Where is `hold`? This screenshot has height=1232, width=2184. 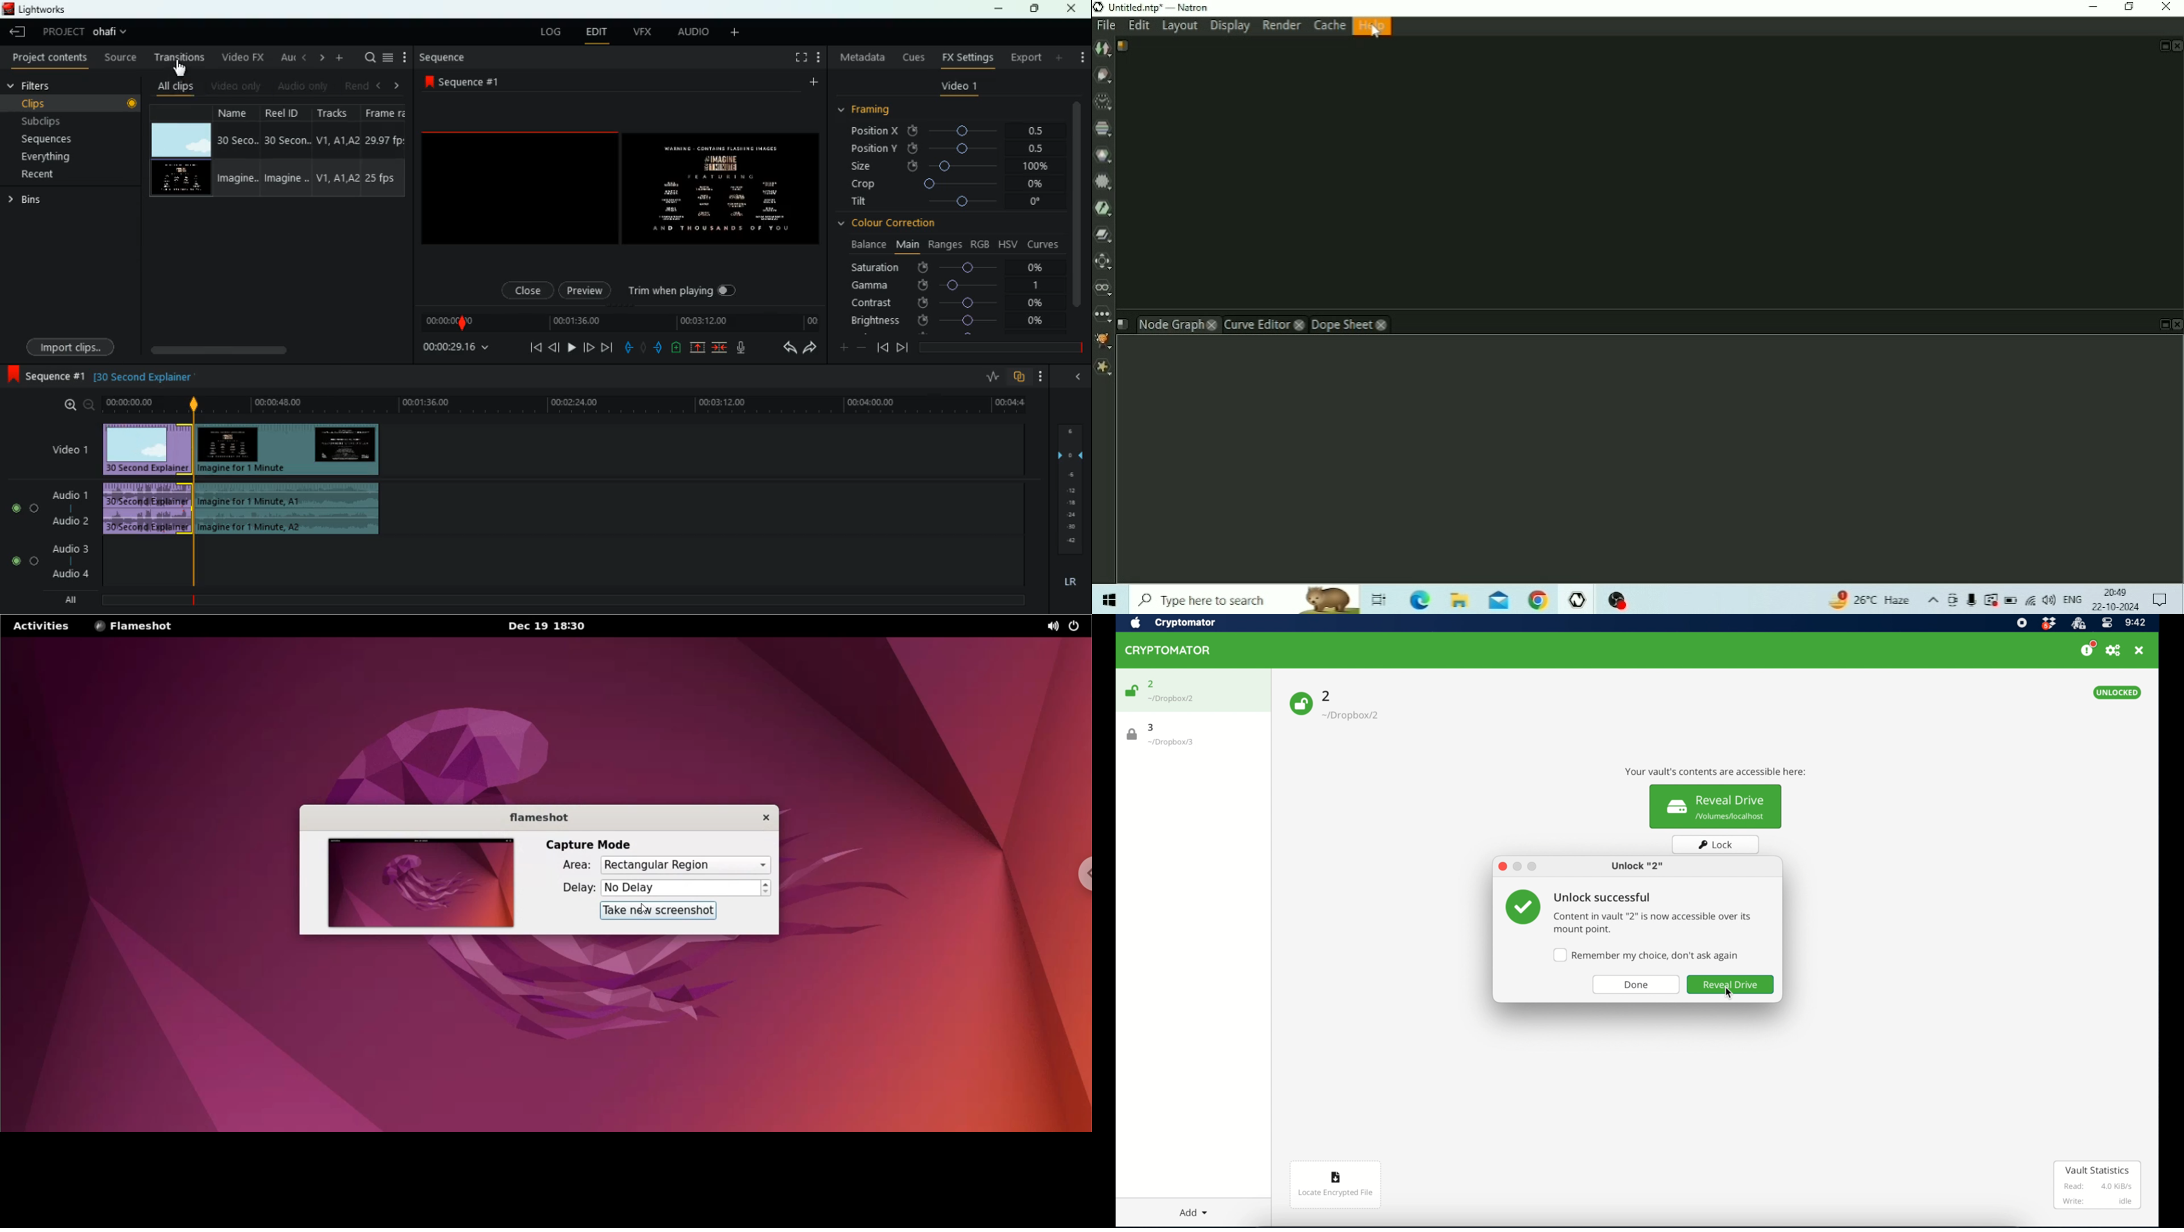
hold is located at coordinates (646, 350).